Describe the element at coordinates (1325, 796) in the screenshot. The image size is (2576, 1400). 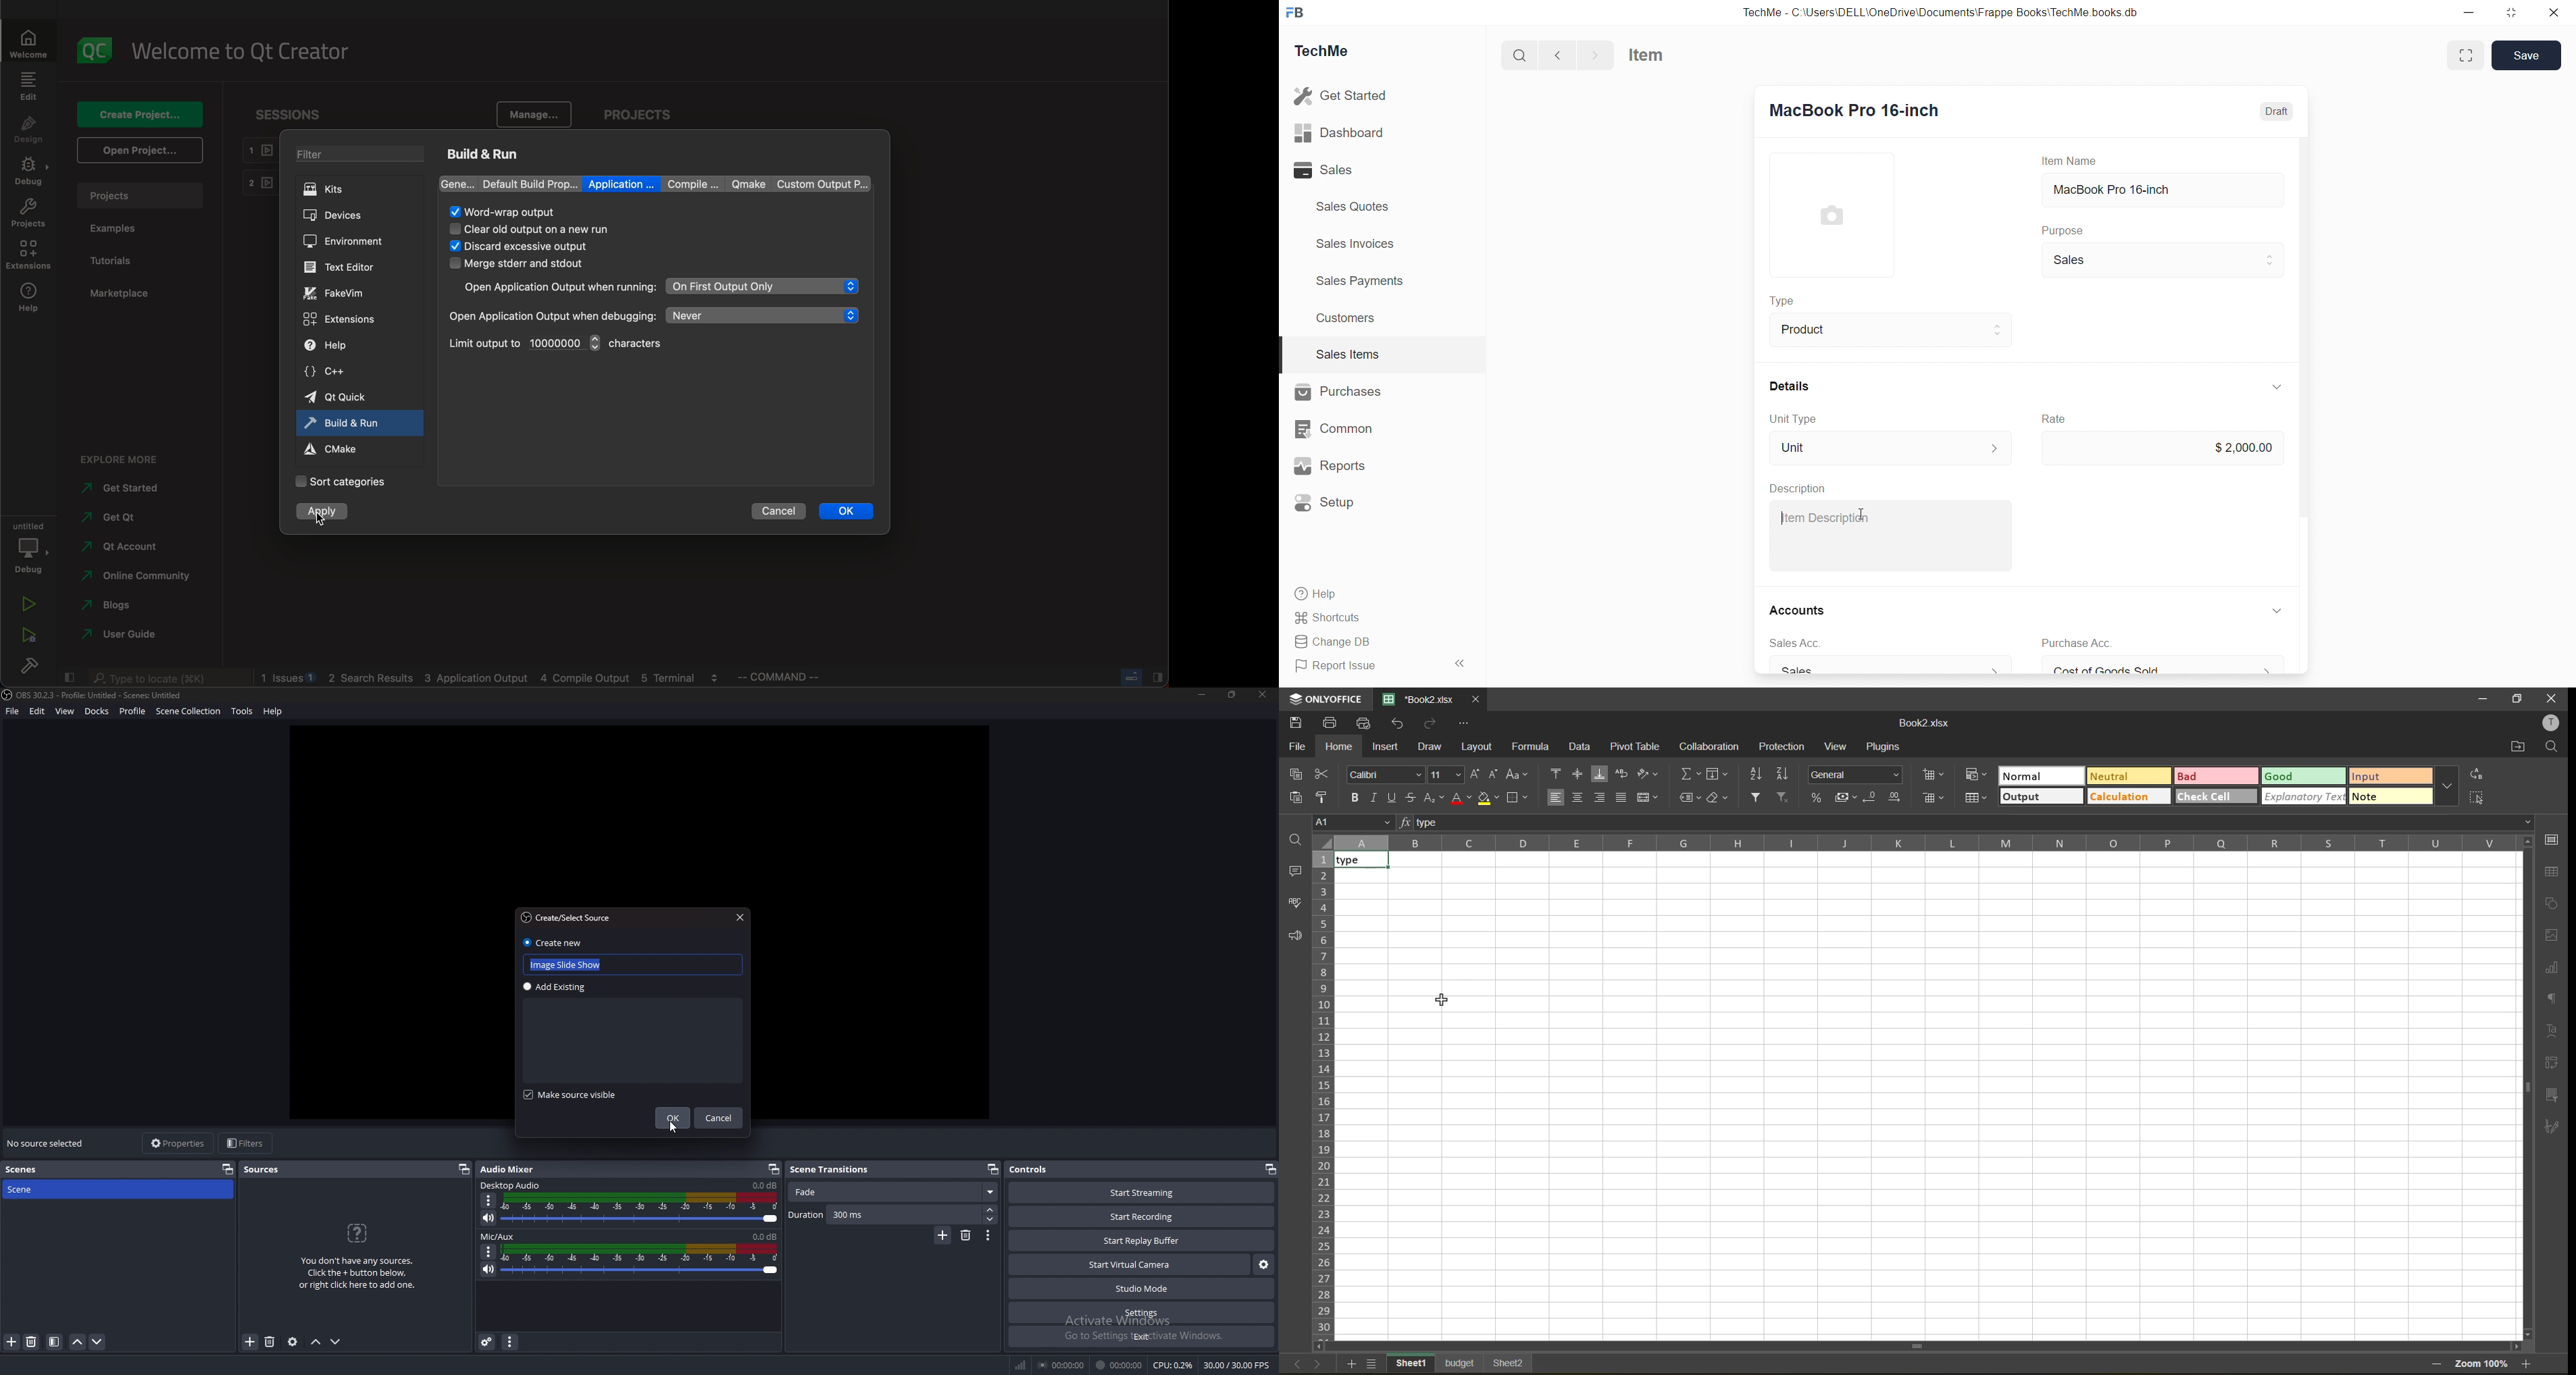
I see `copy style` at that location.